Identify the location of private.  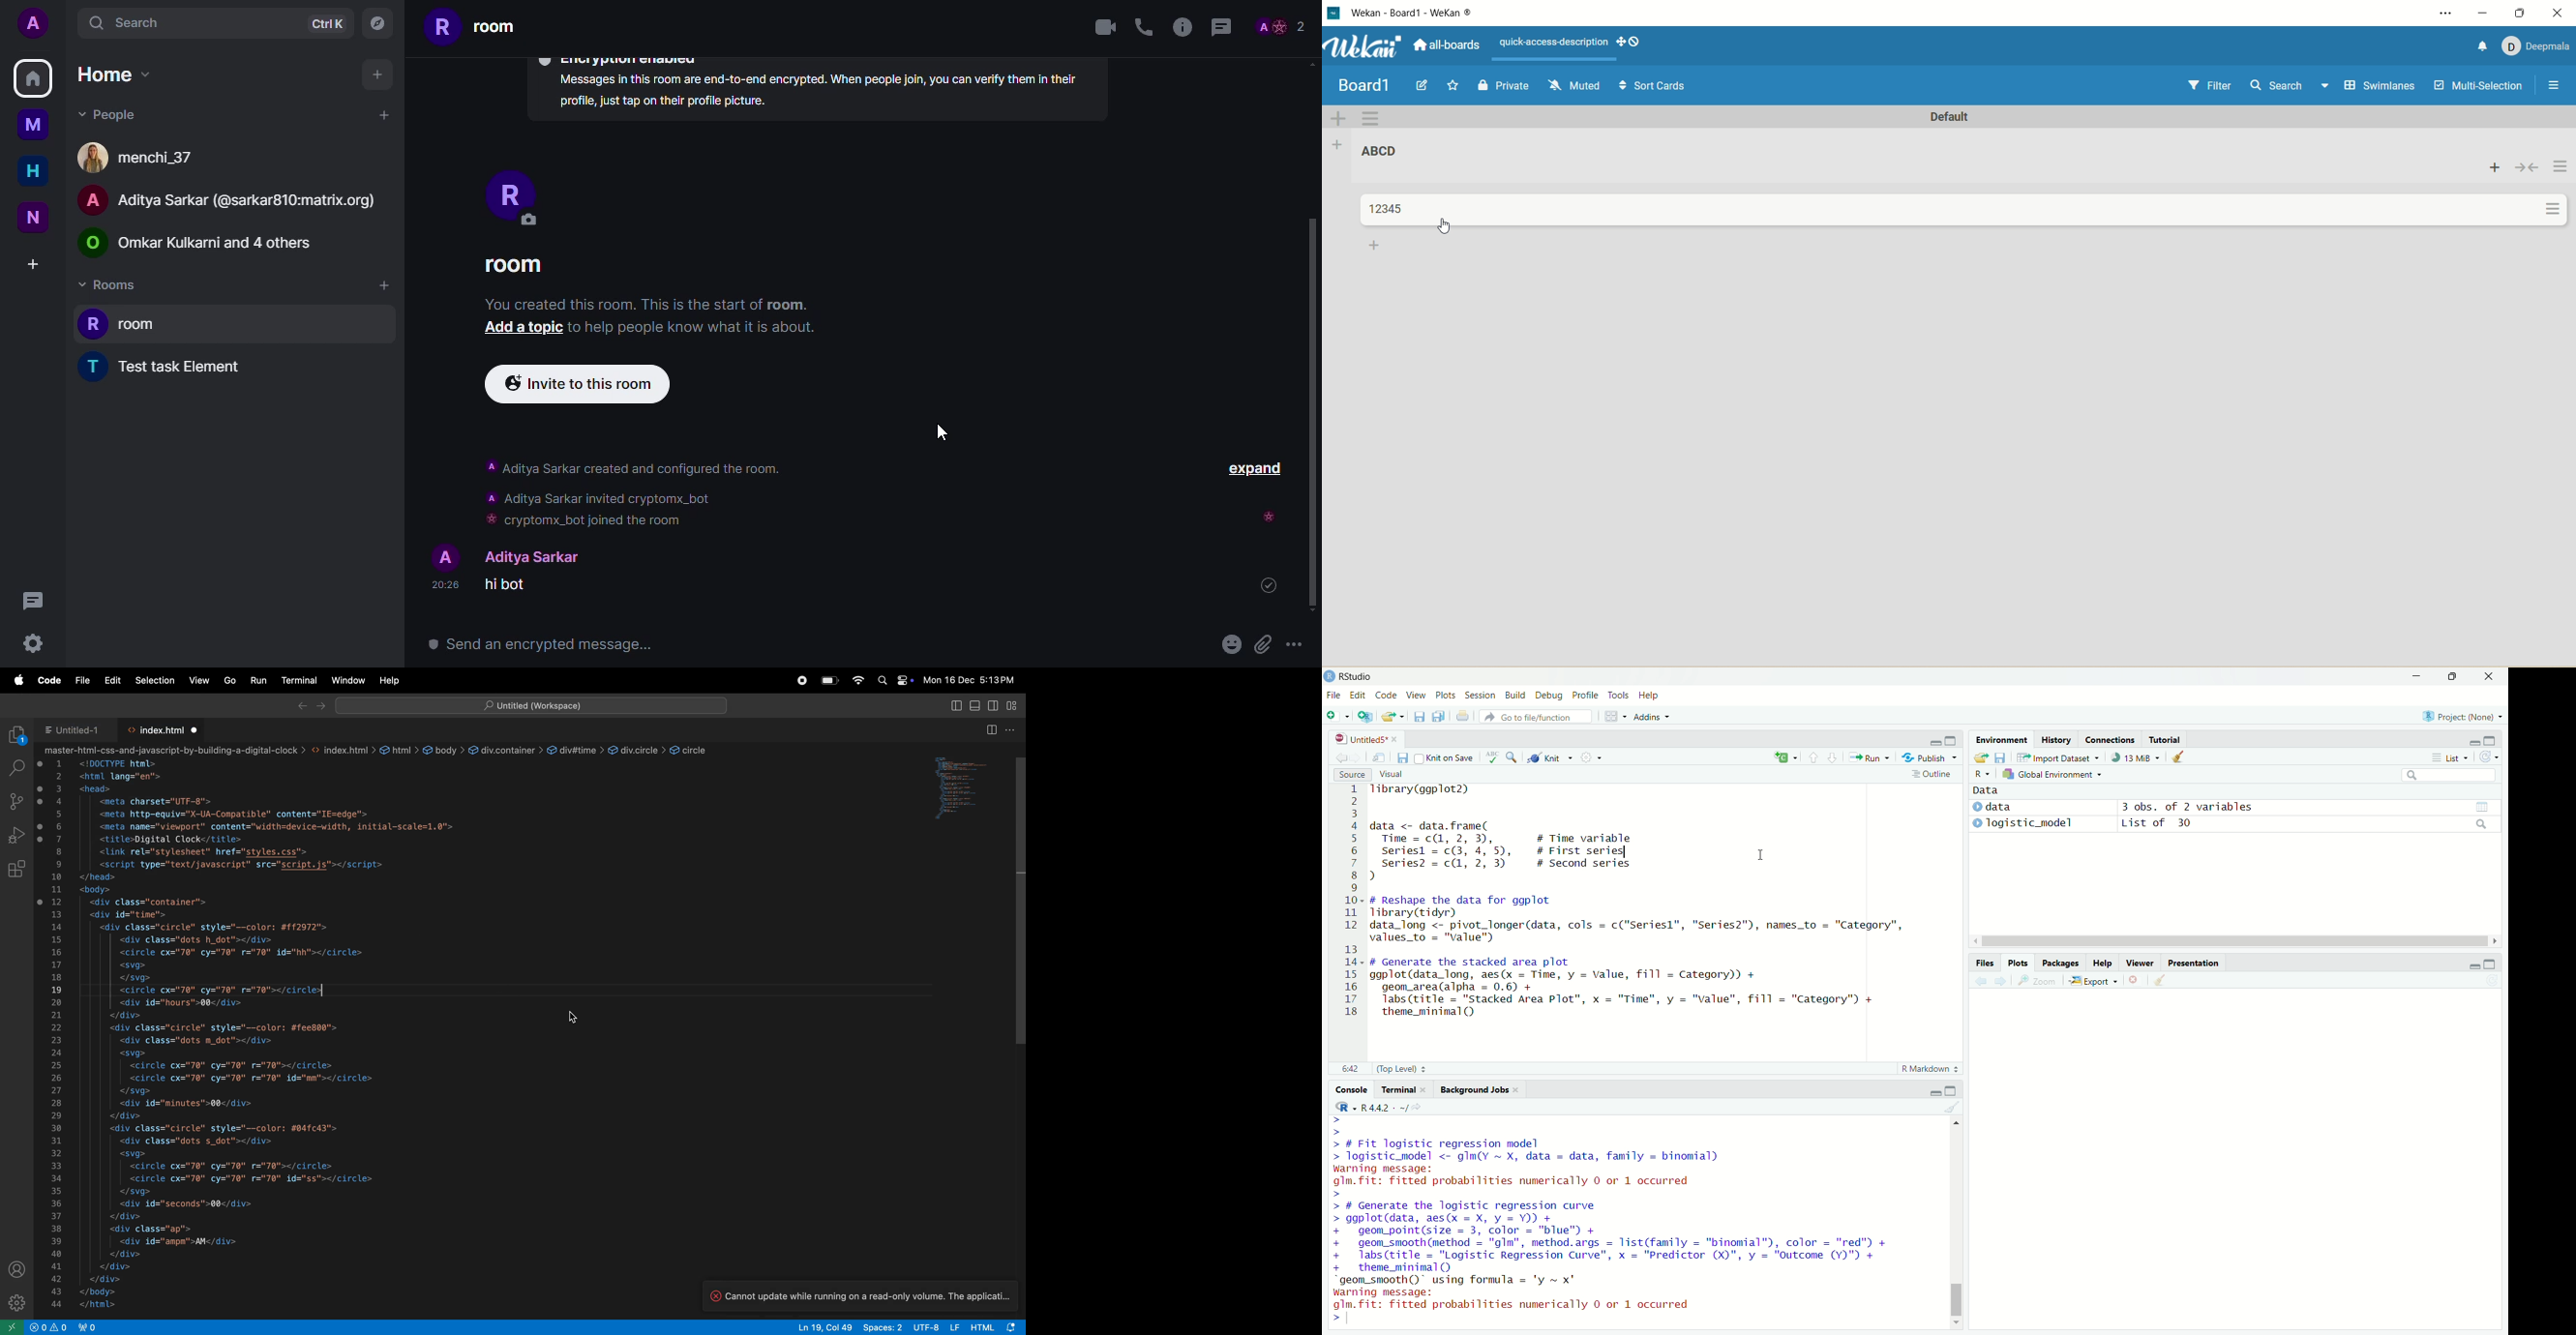
(1504, 84).